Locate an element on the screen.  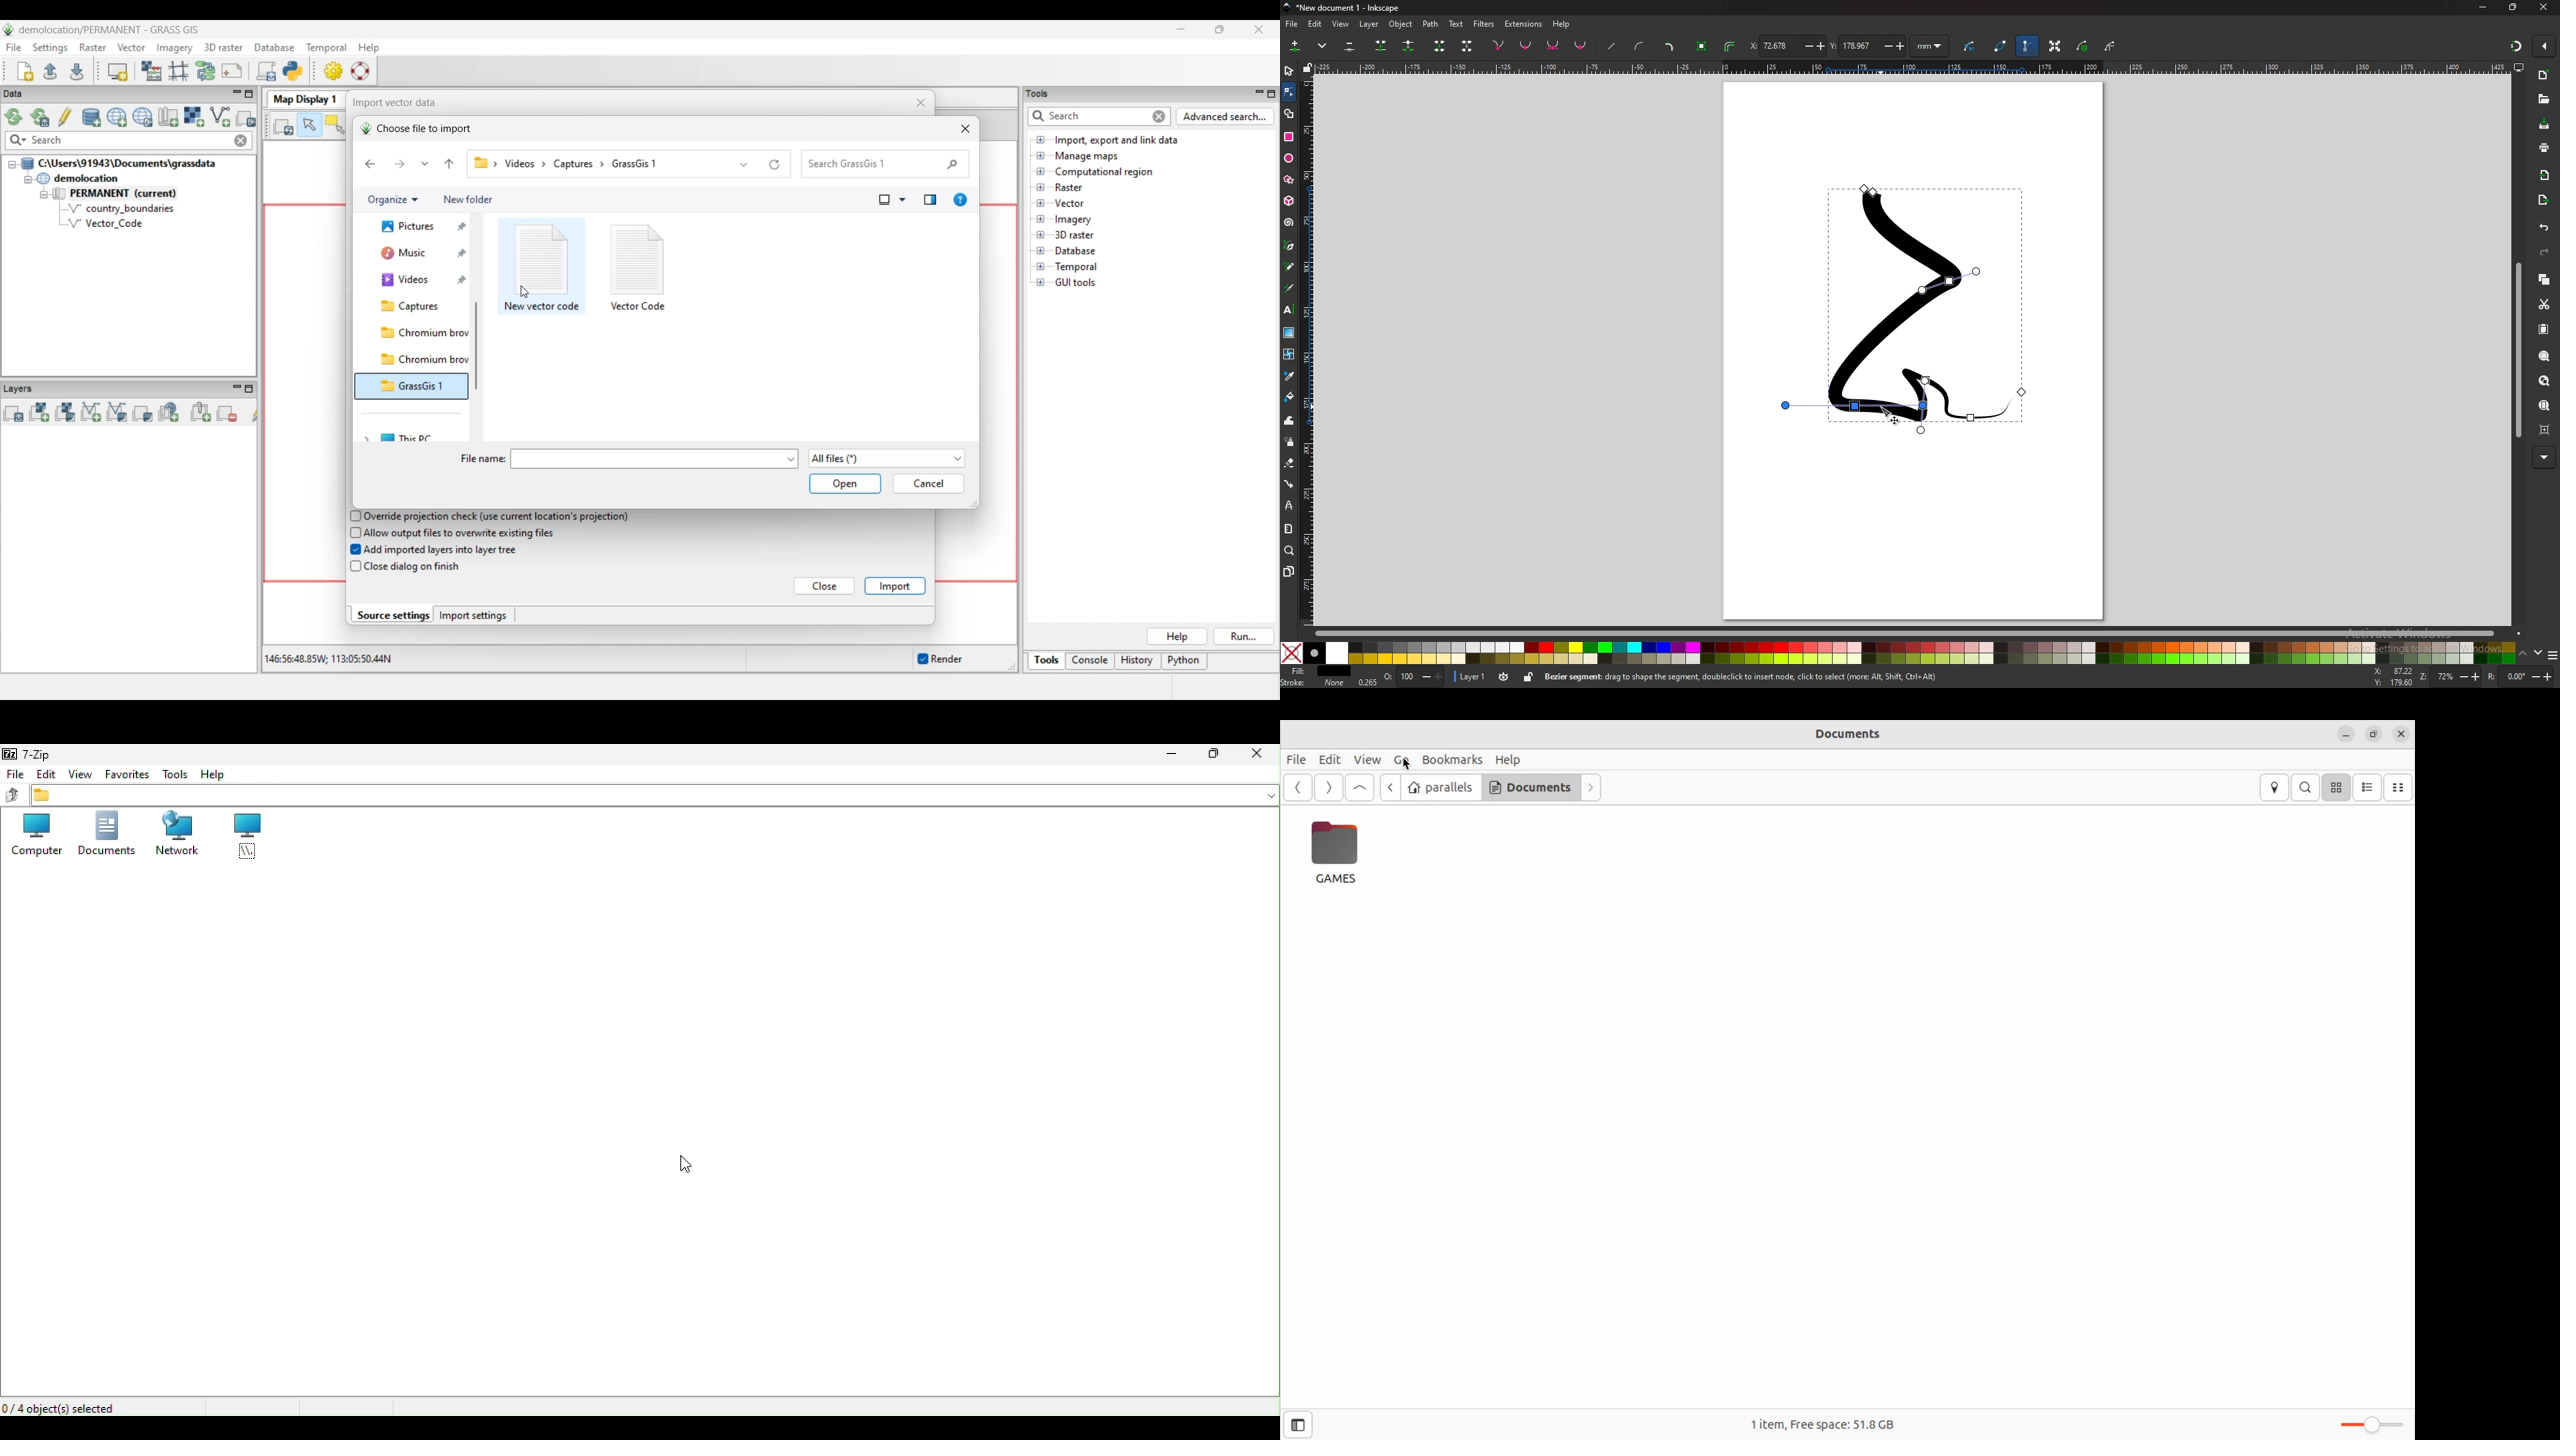
view is located at coordinates (82, 772).